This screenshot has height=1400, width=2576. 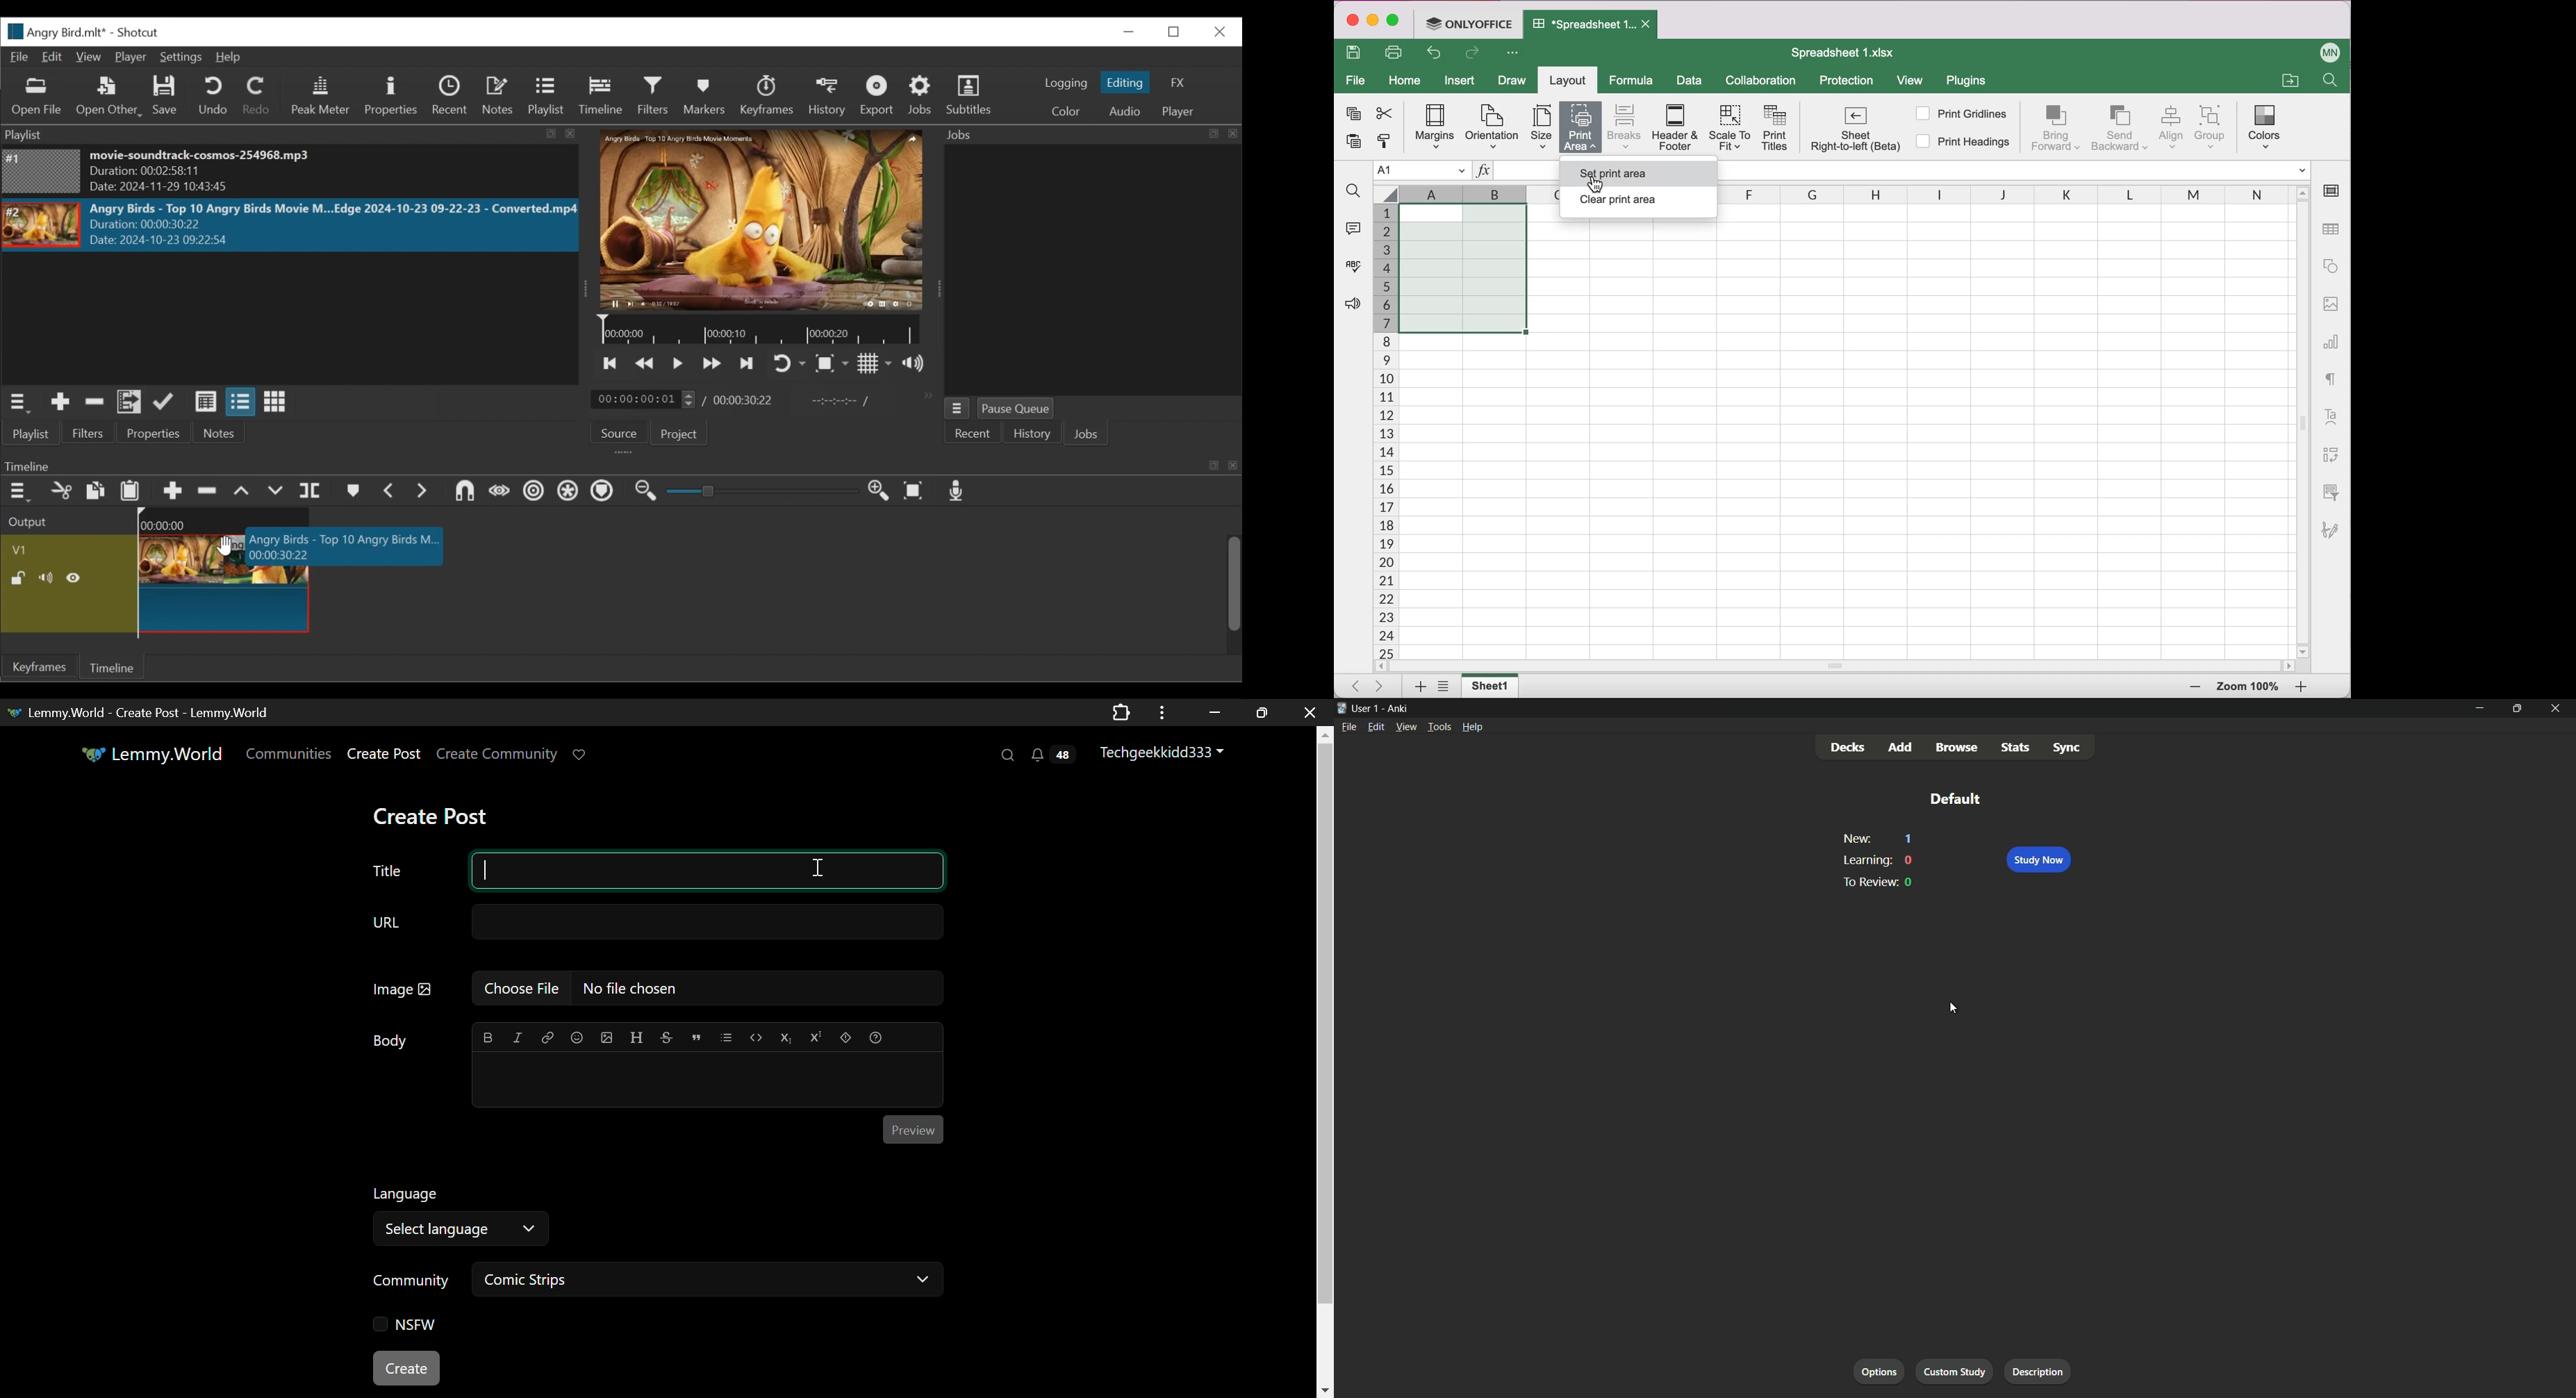 What do you see at coordinates (1397, 52) in the screenshot?
I see `print` at bounding box center [1397, 52].